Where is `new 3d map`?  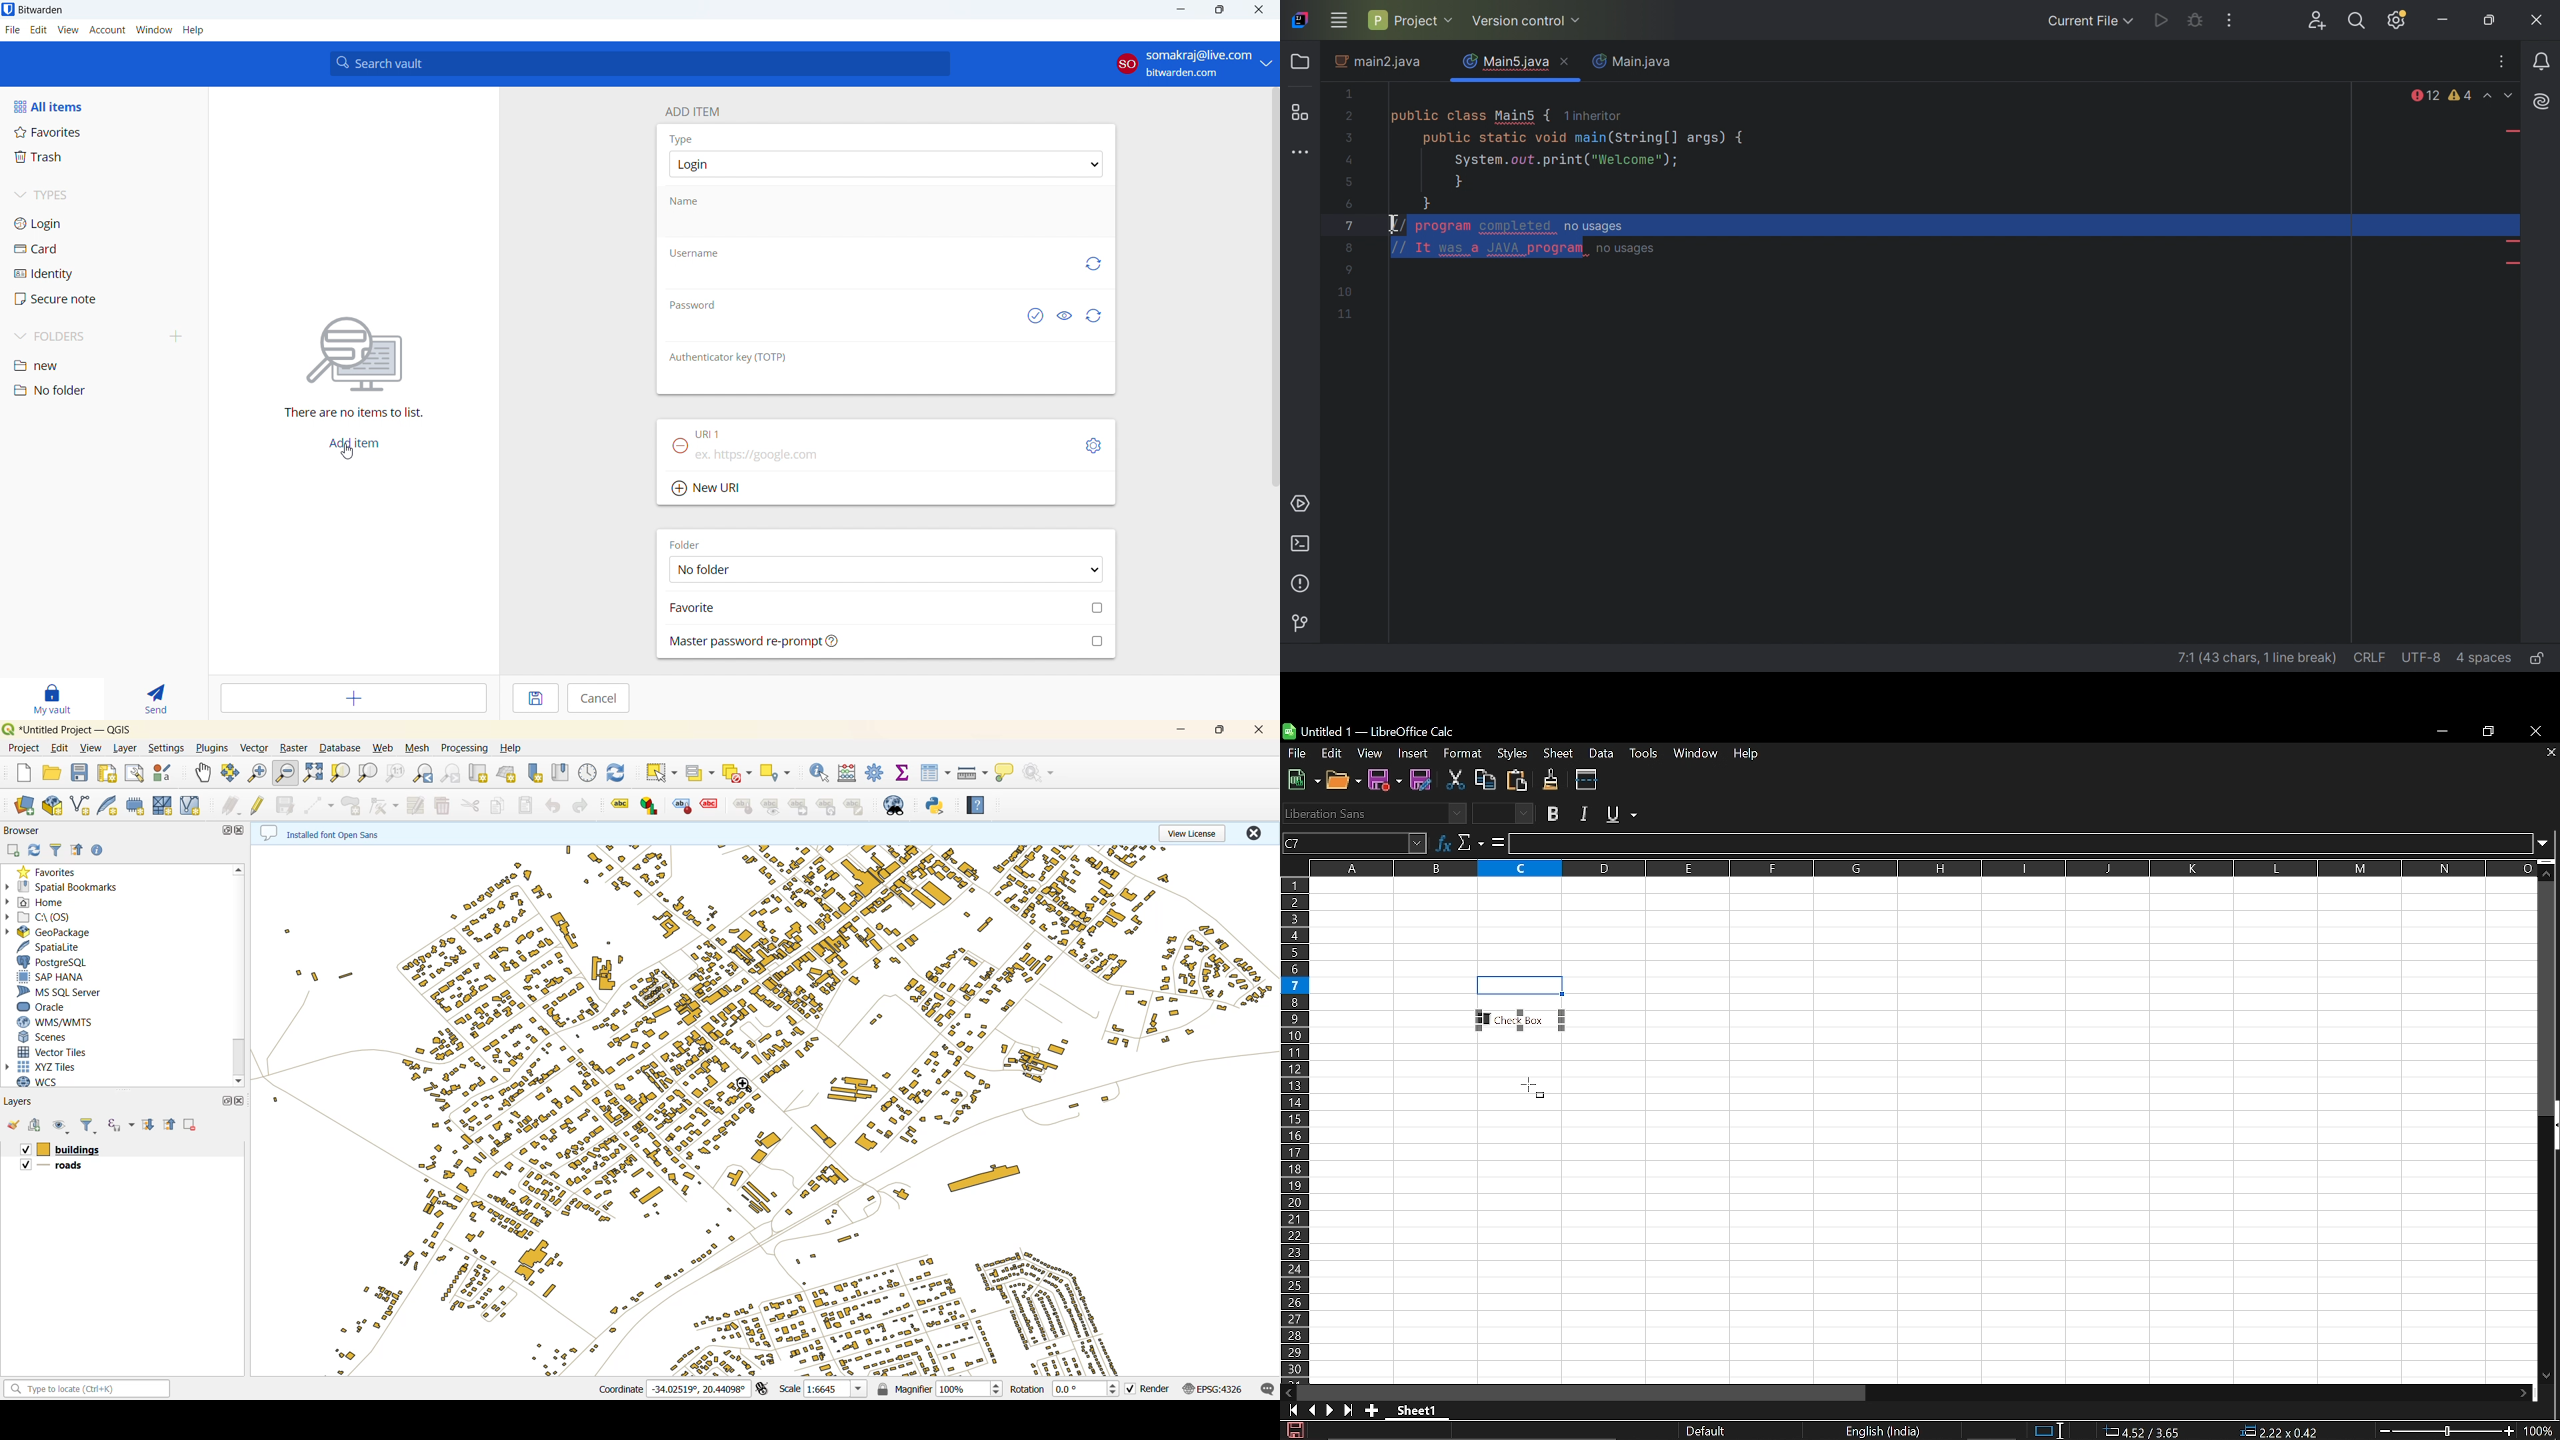
new 3d map is located at coordinates (509, 775).